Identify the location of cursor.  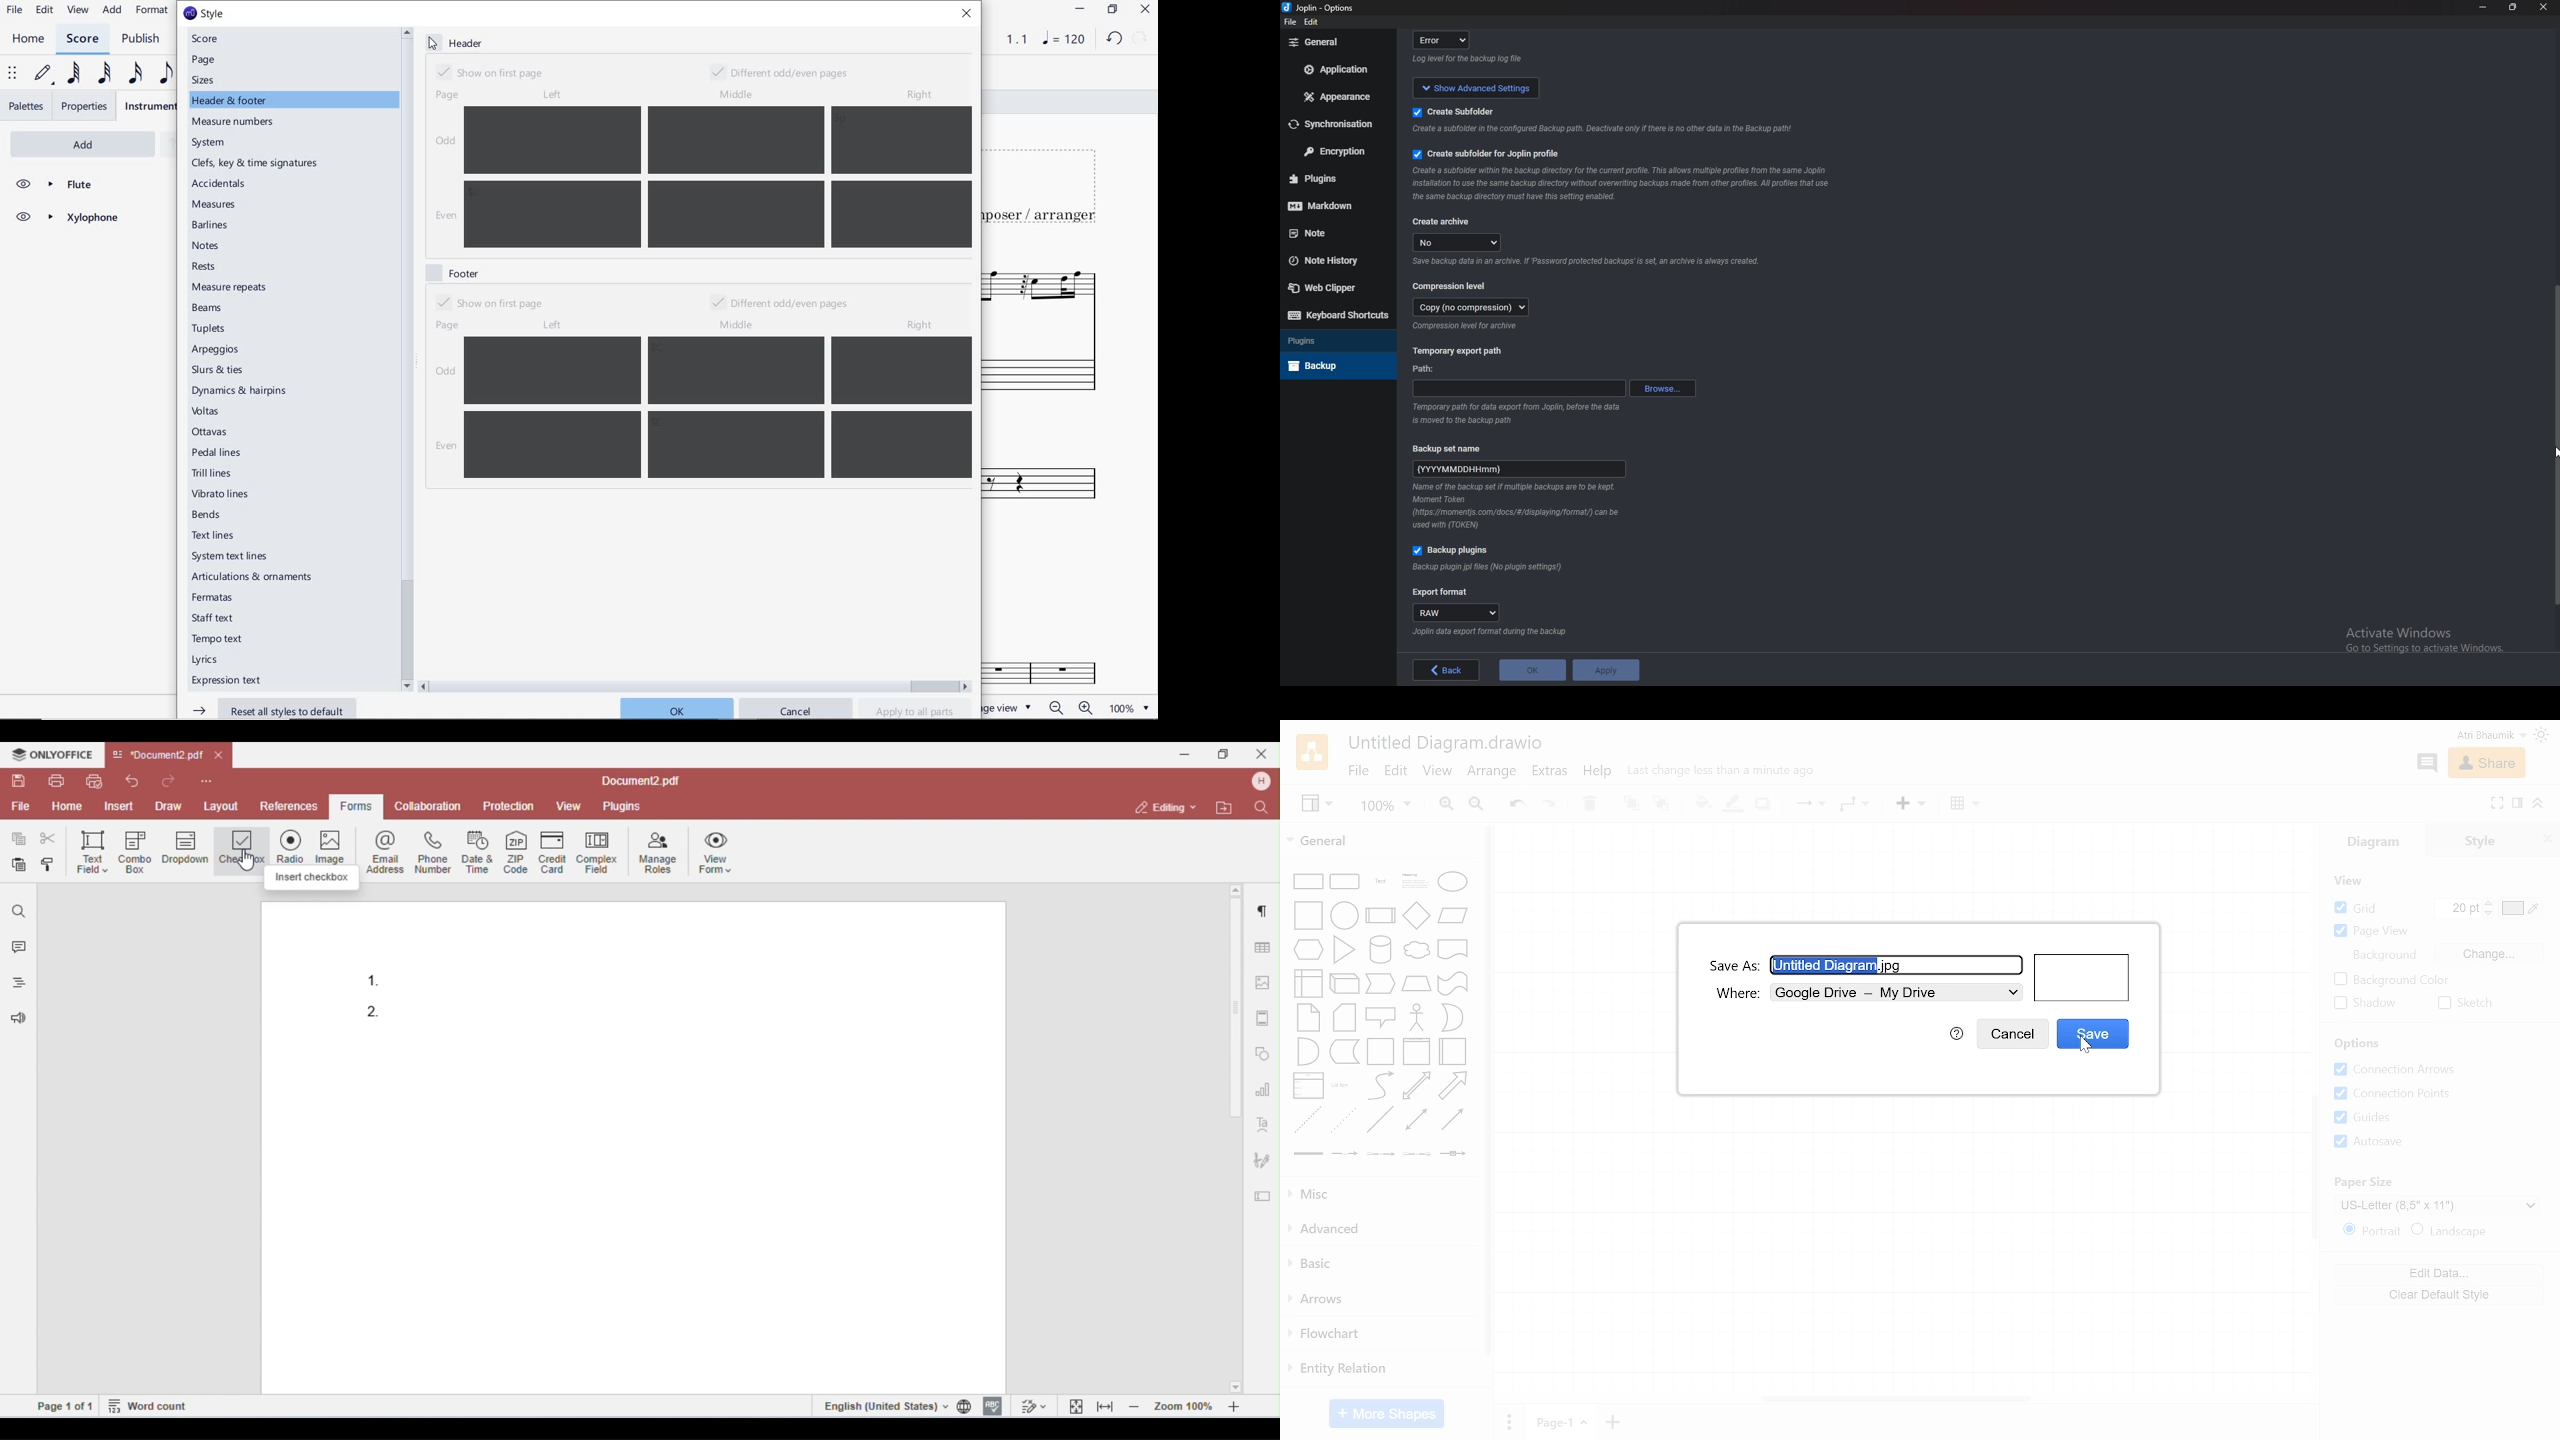
(2088, 1047).